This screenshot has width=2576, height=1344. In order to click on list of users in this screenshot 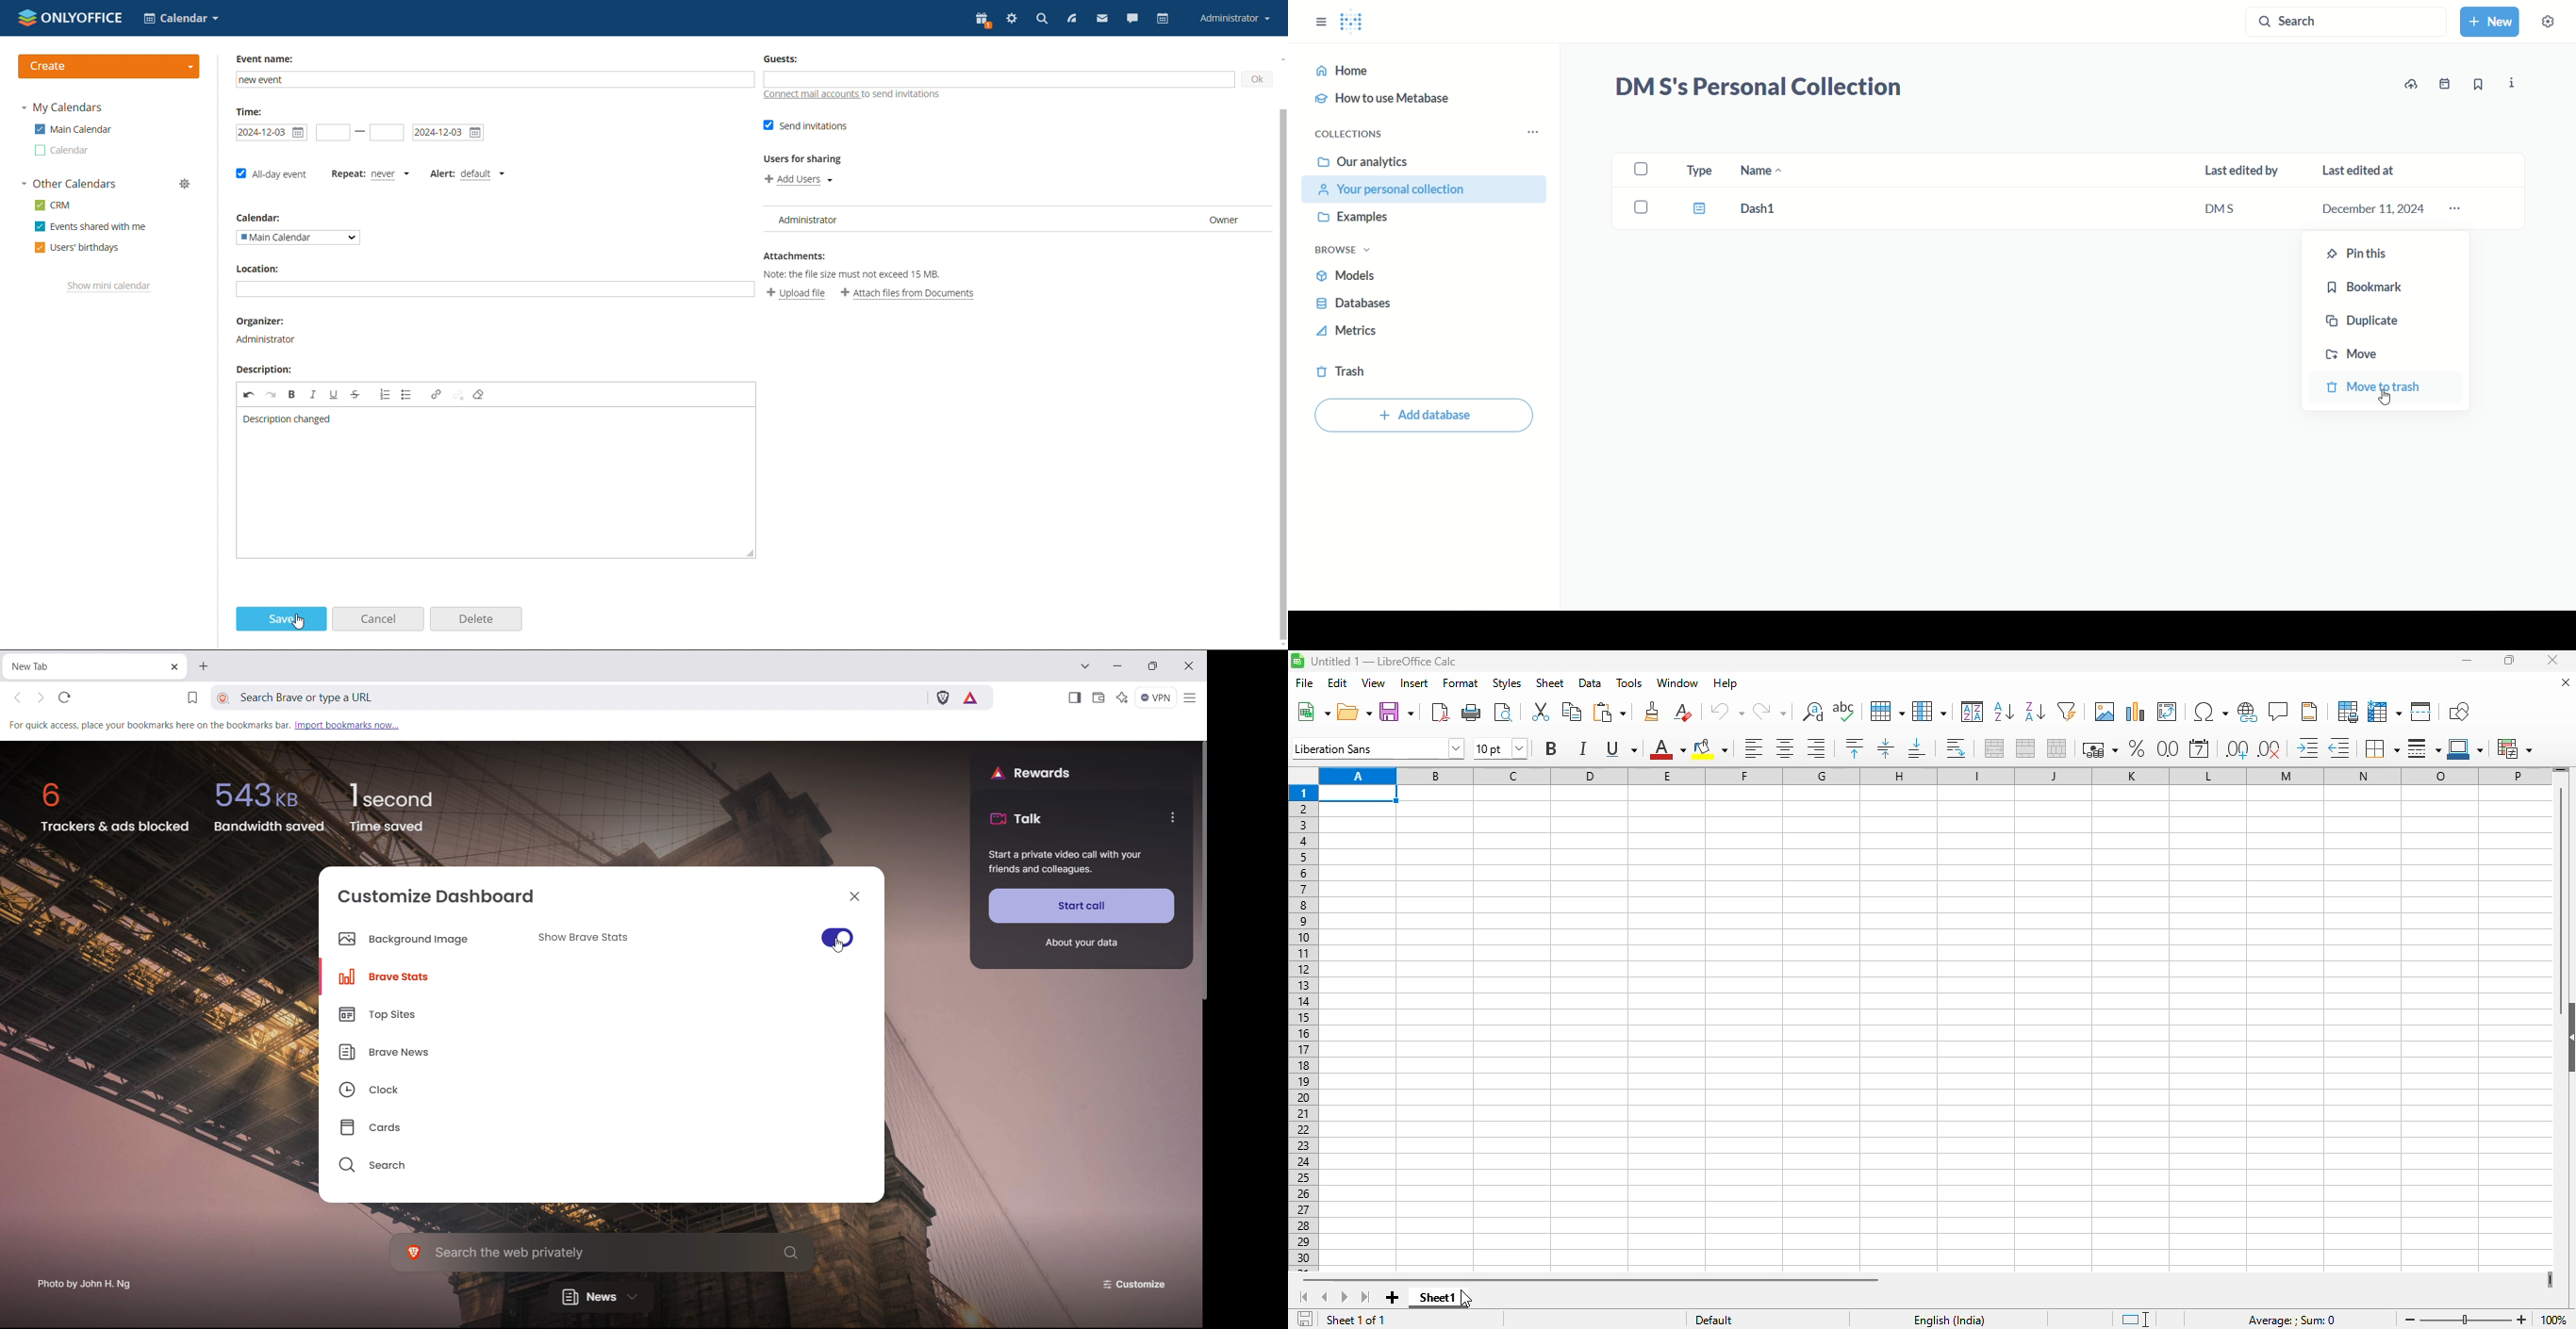, I will do `click(1019, 215)`.